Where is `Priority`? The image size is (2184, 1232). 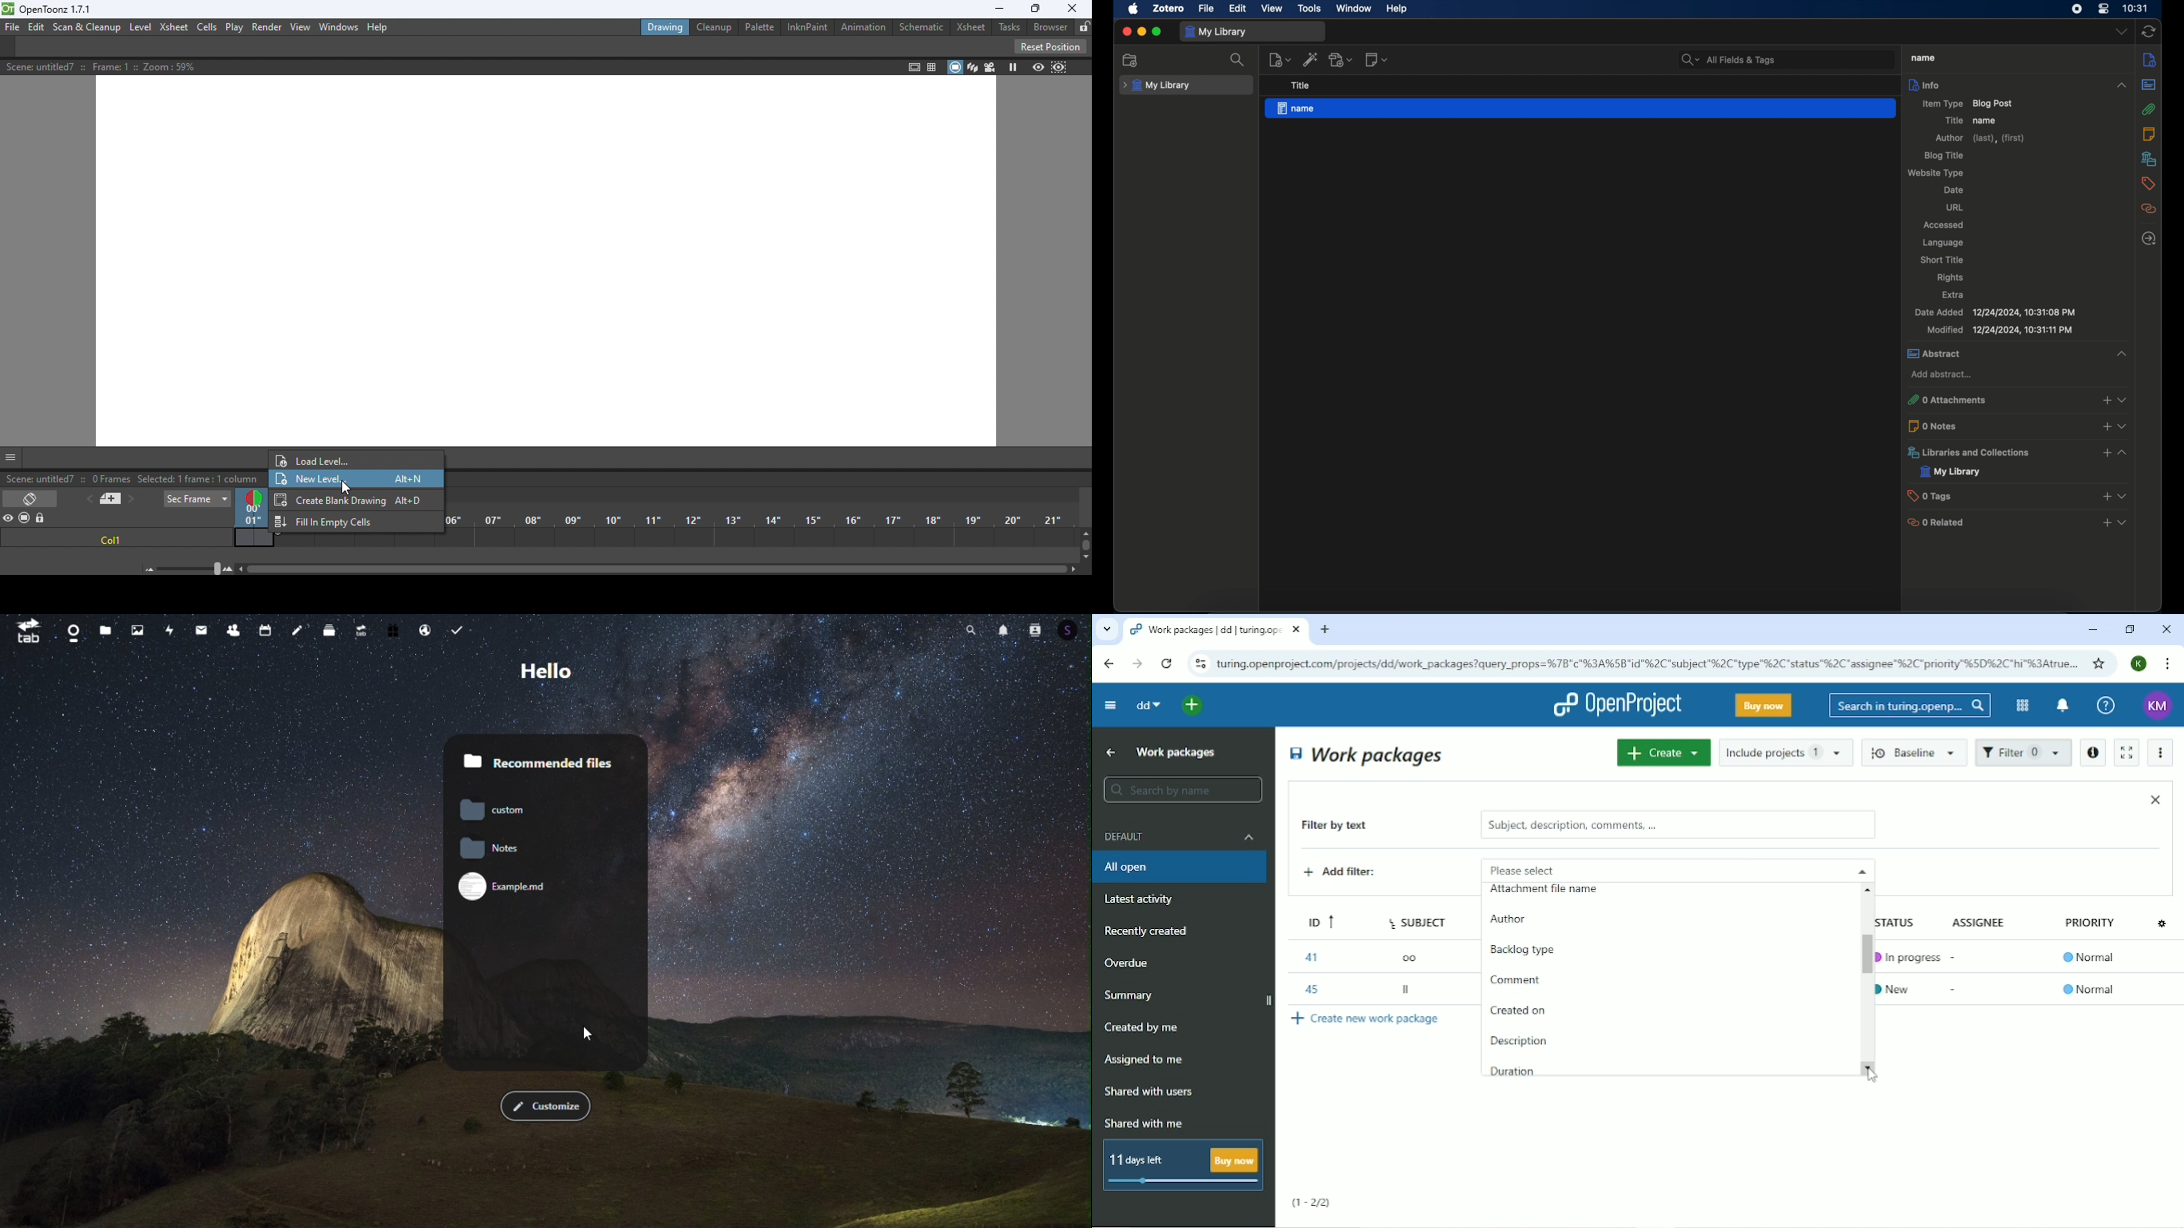 Priority is located at coordinates (2092, 928).